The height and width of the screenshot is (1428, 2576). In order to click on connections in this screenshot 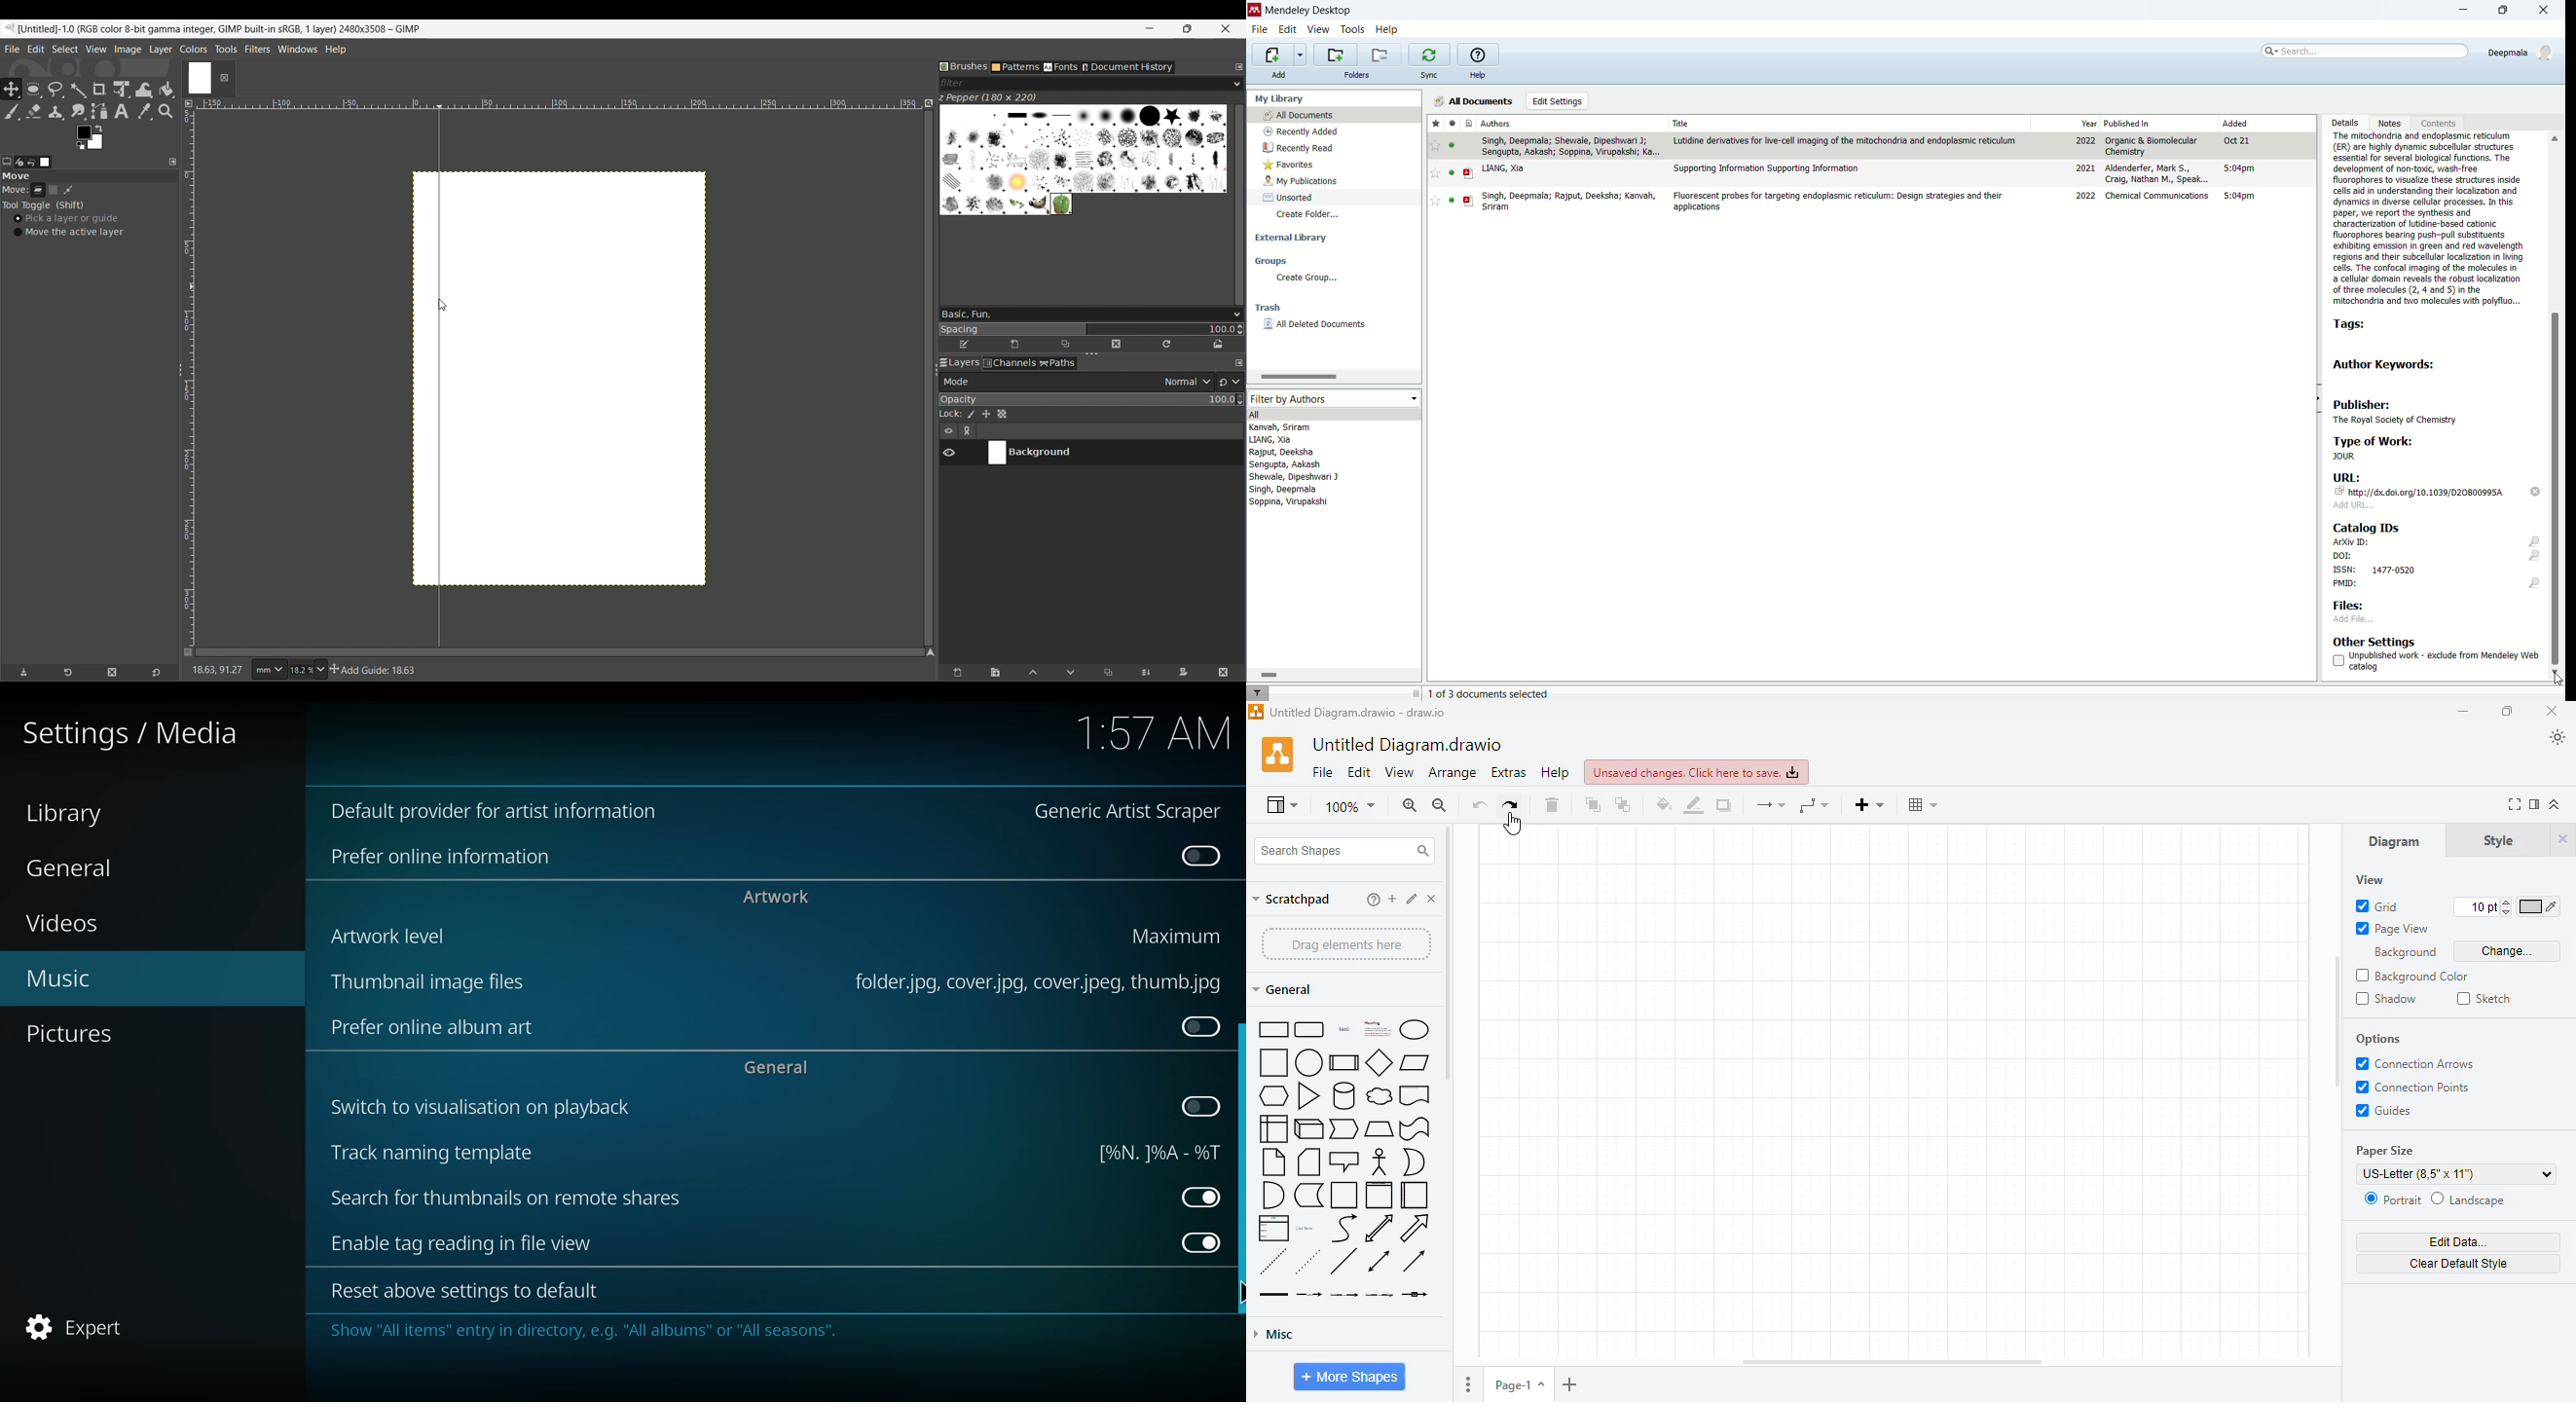, I will do `click(1771, 805)`.